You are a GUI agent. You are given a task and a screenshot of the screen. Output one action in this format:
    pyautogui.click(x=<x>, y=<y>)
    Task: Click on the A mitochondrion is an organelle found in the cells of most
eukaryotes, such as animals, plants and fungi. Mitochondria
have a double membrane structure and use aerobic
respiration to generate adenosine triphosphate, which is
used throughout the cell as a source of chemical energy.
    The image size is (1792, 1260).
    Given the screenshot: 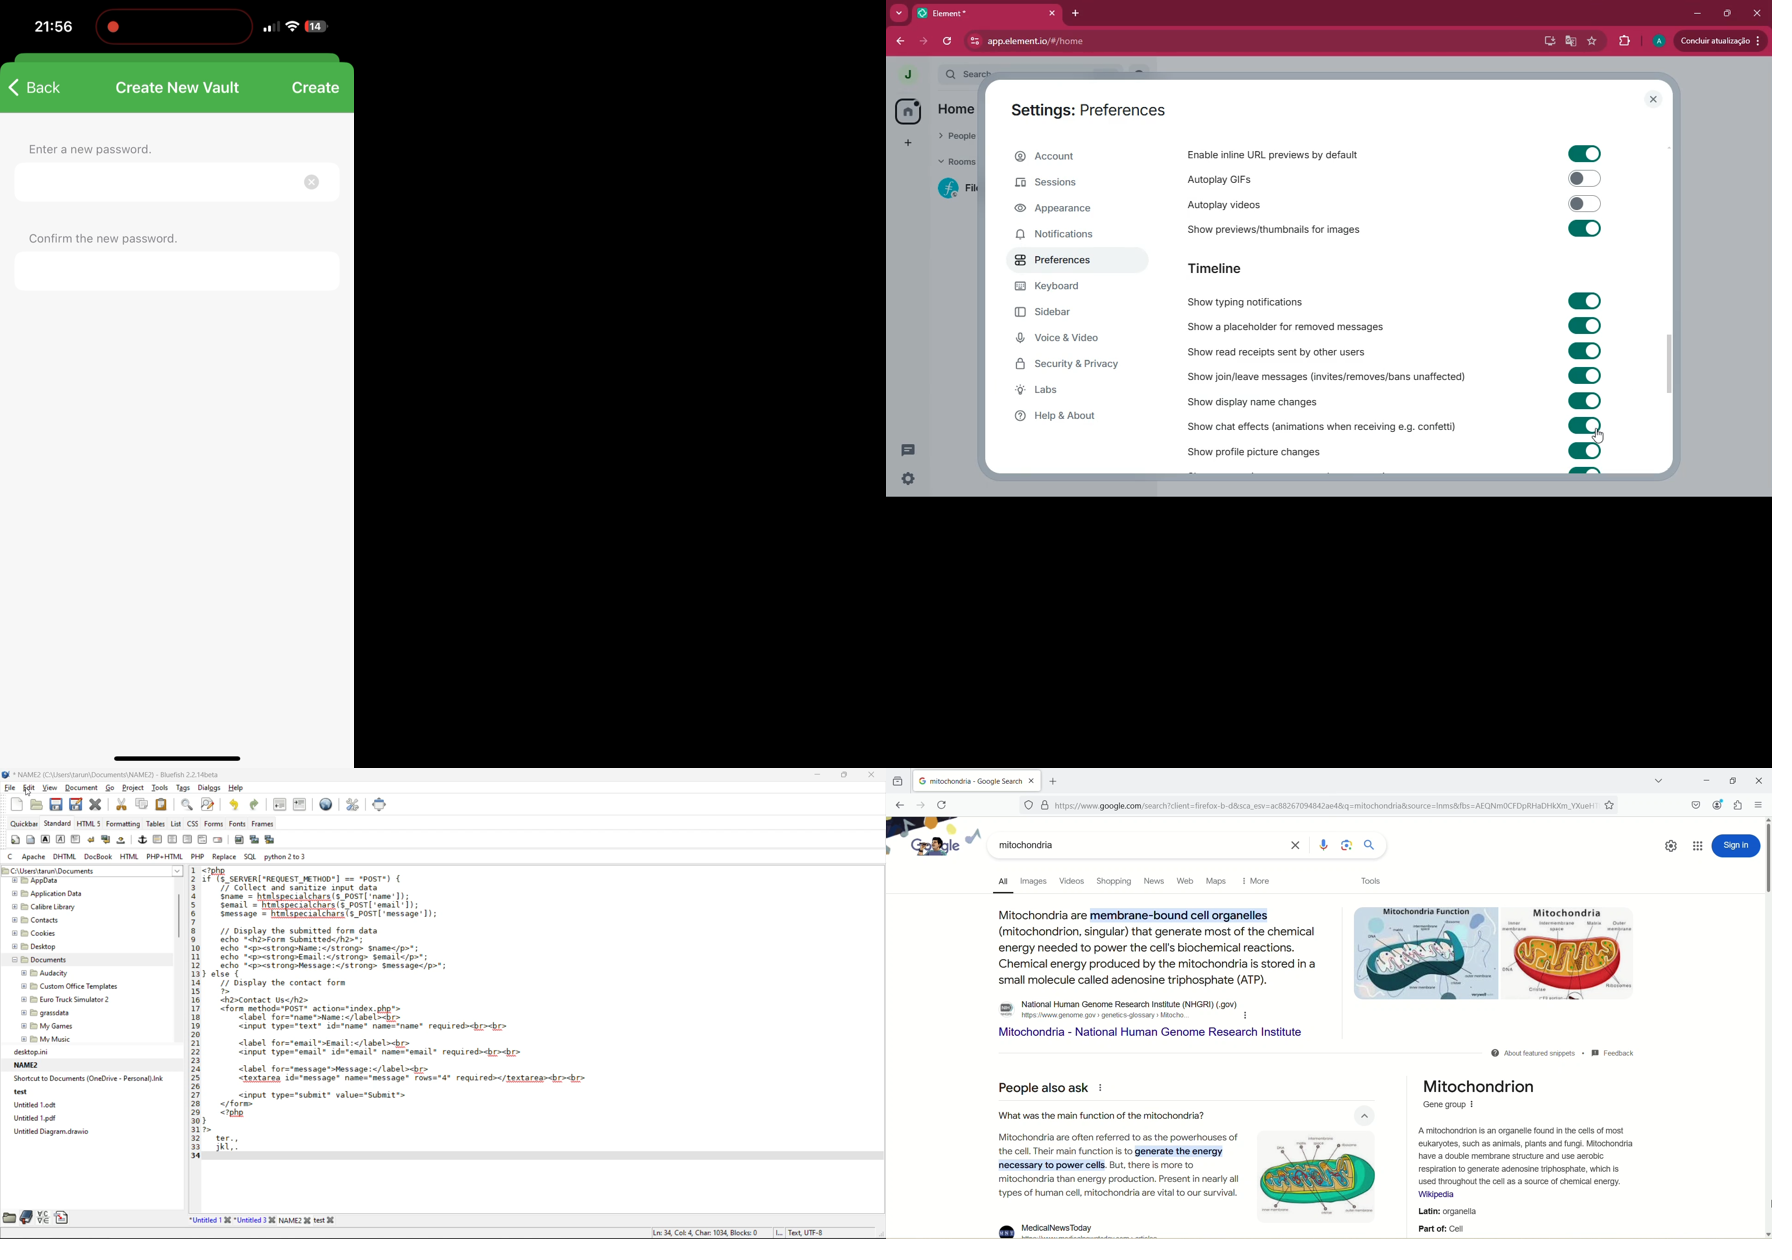 What is the action you would take?
    pyautogui.click(x=1525, y=1156)
    